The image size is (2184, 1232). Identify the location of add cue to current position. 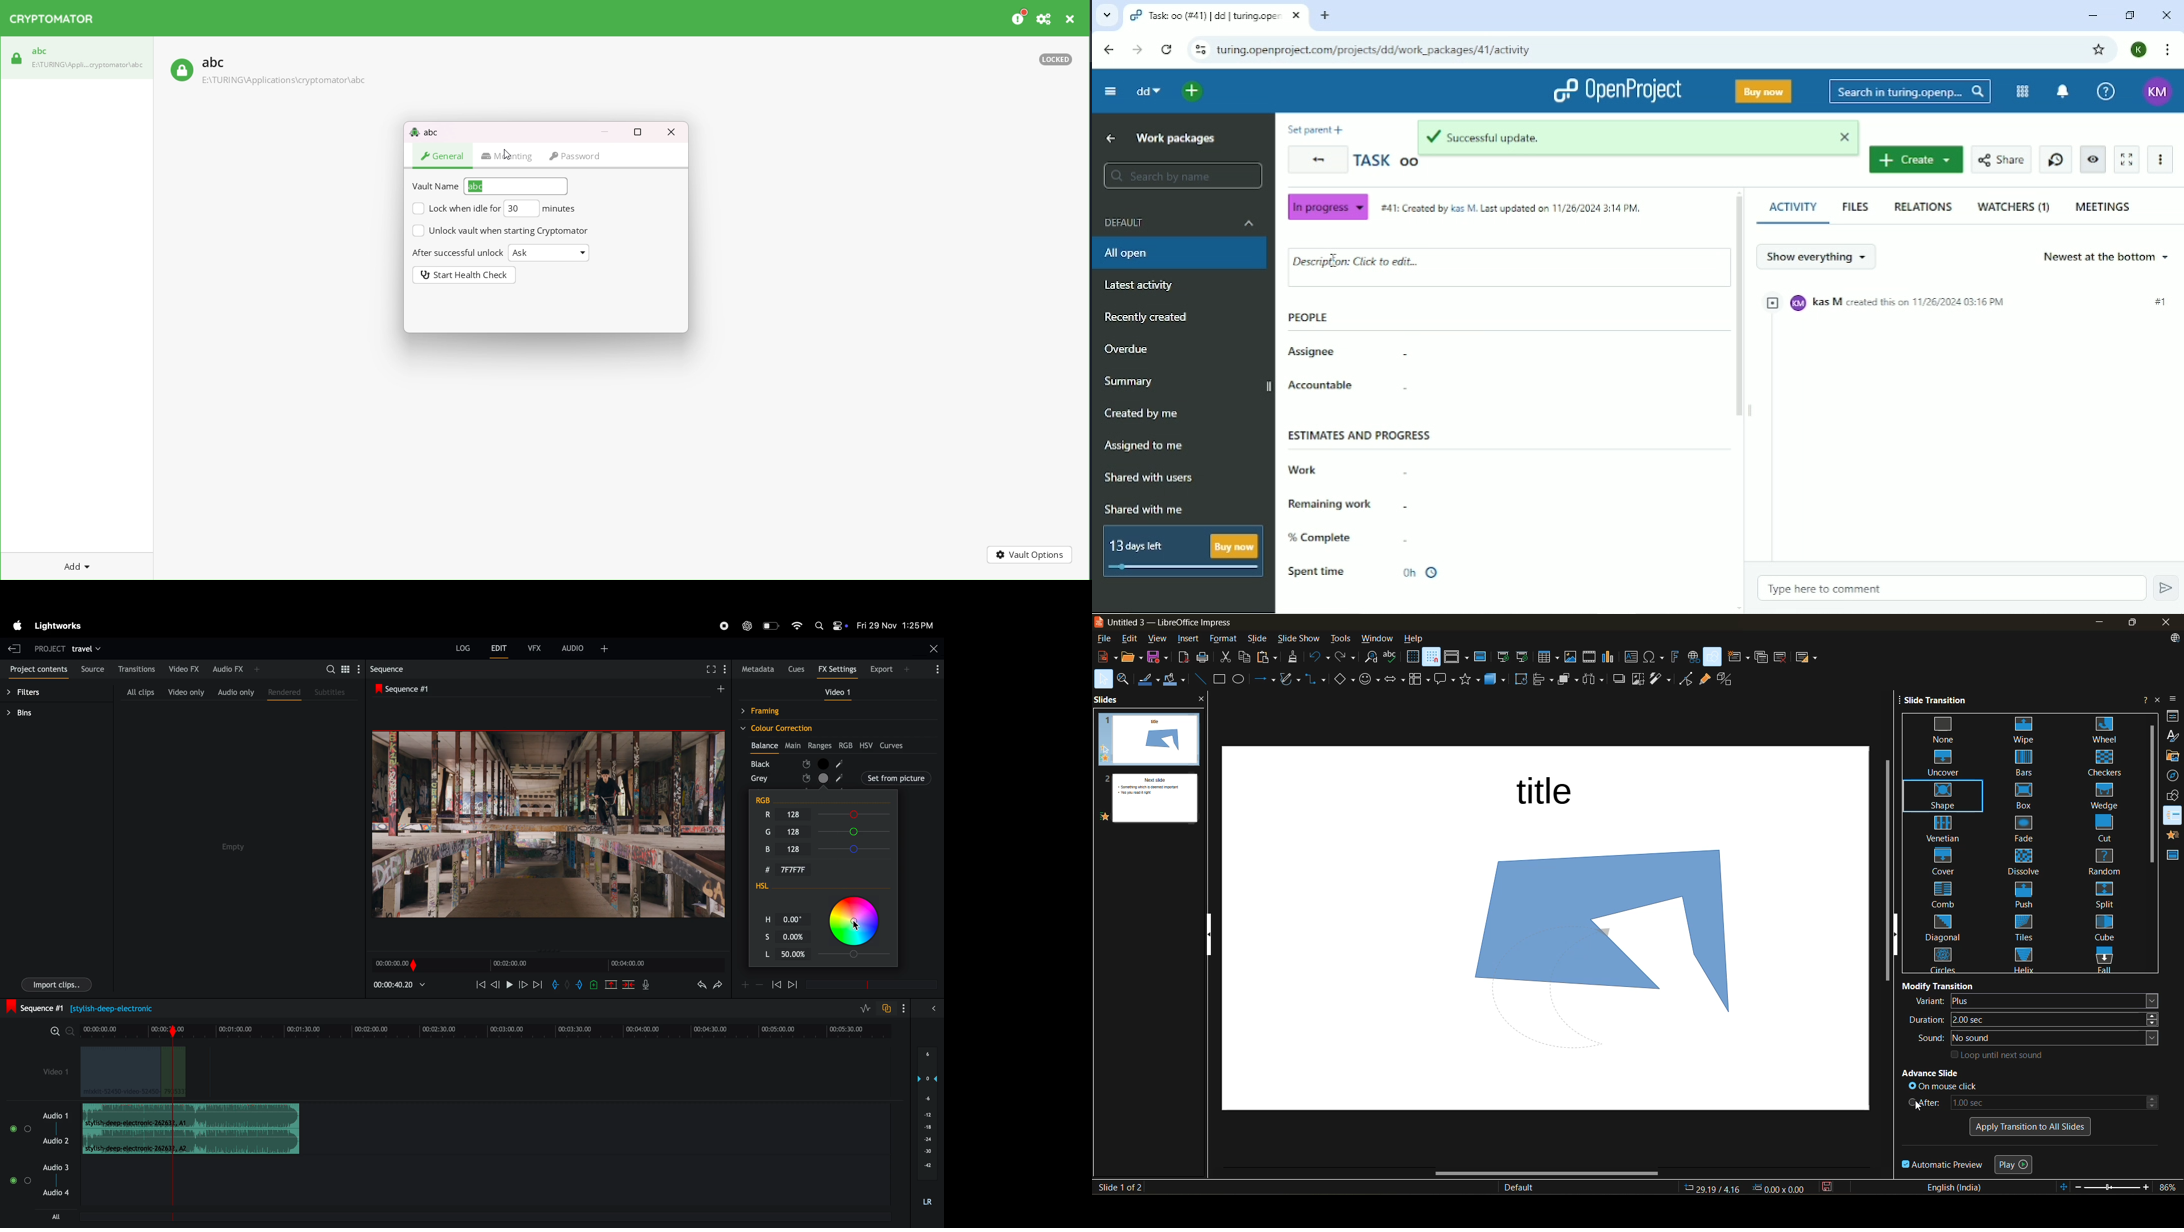
(593, 986).